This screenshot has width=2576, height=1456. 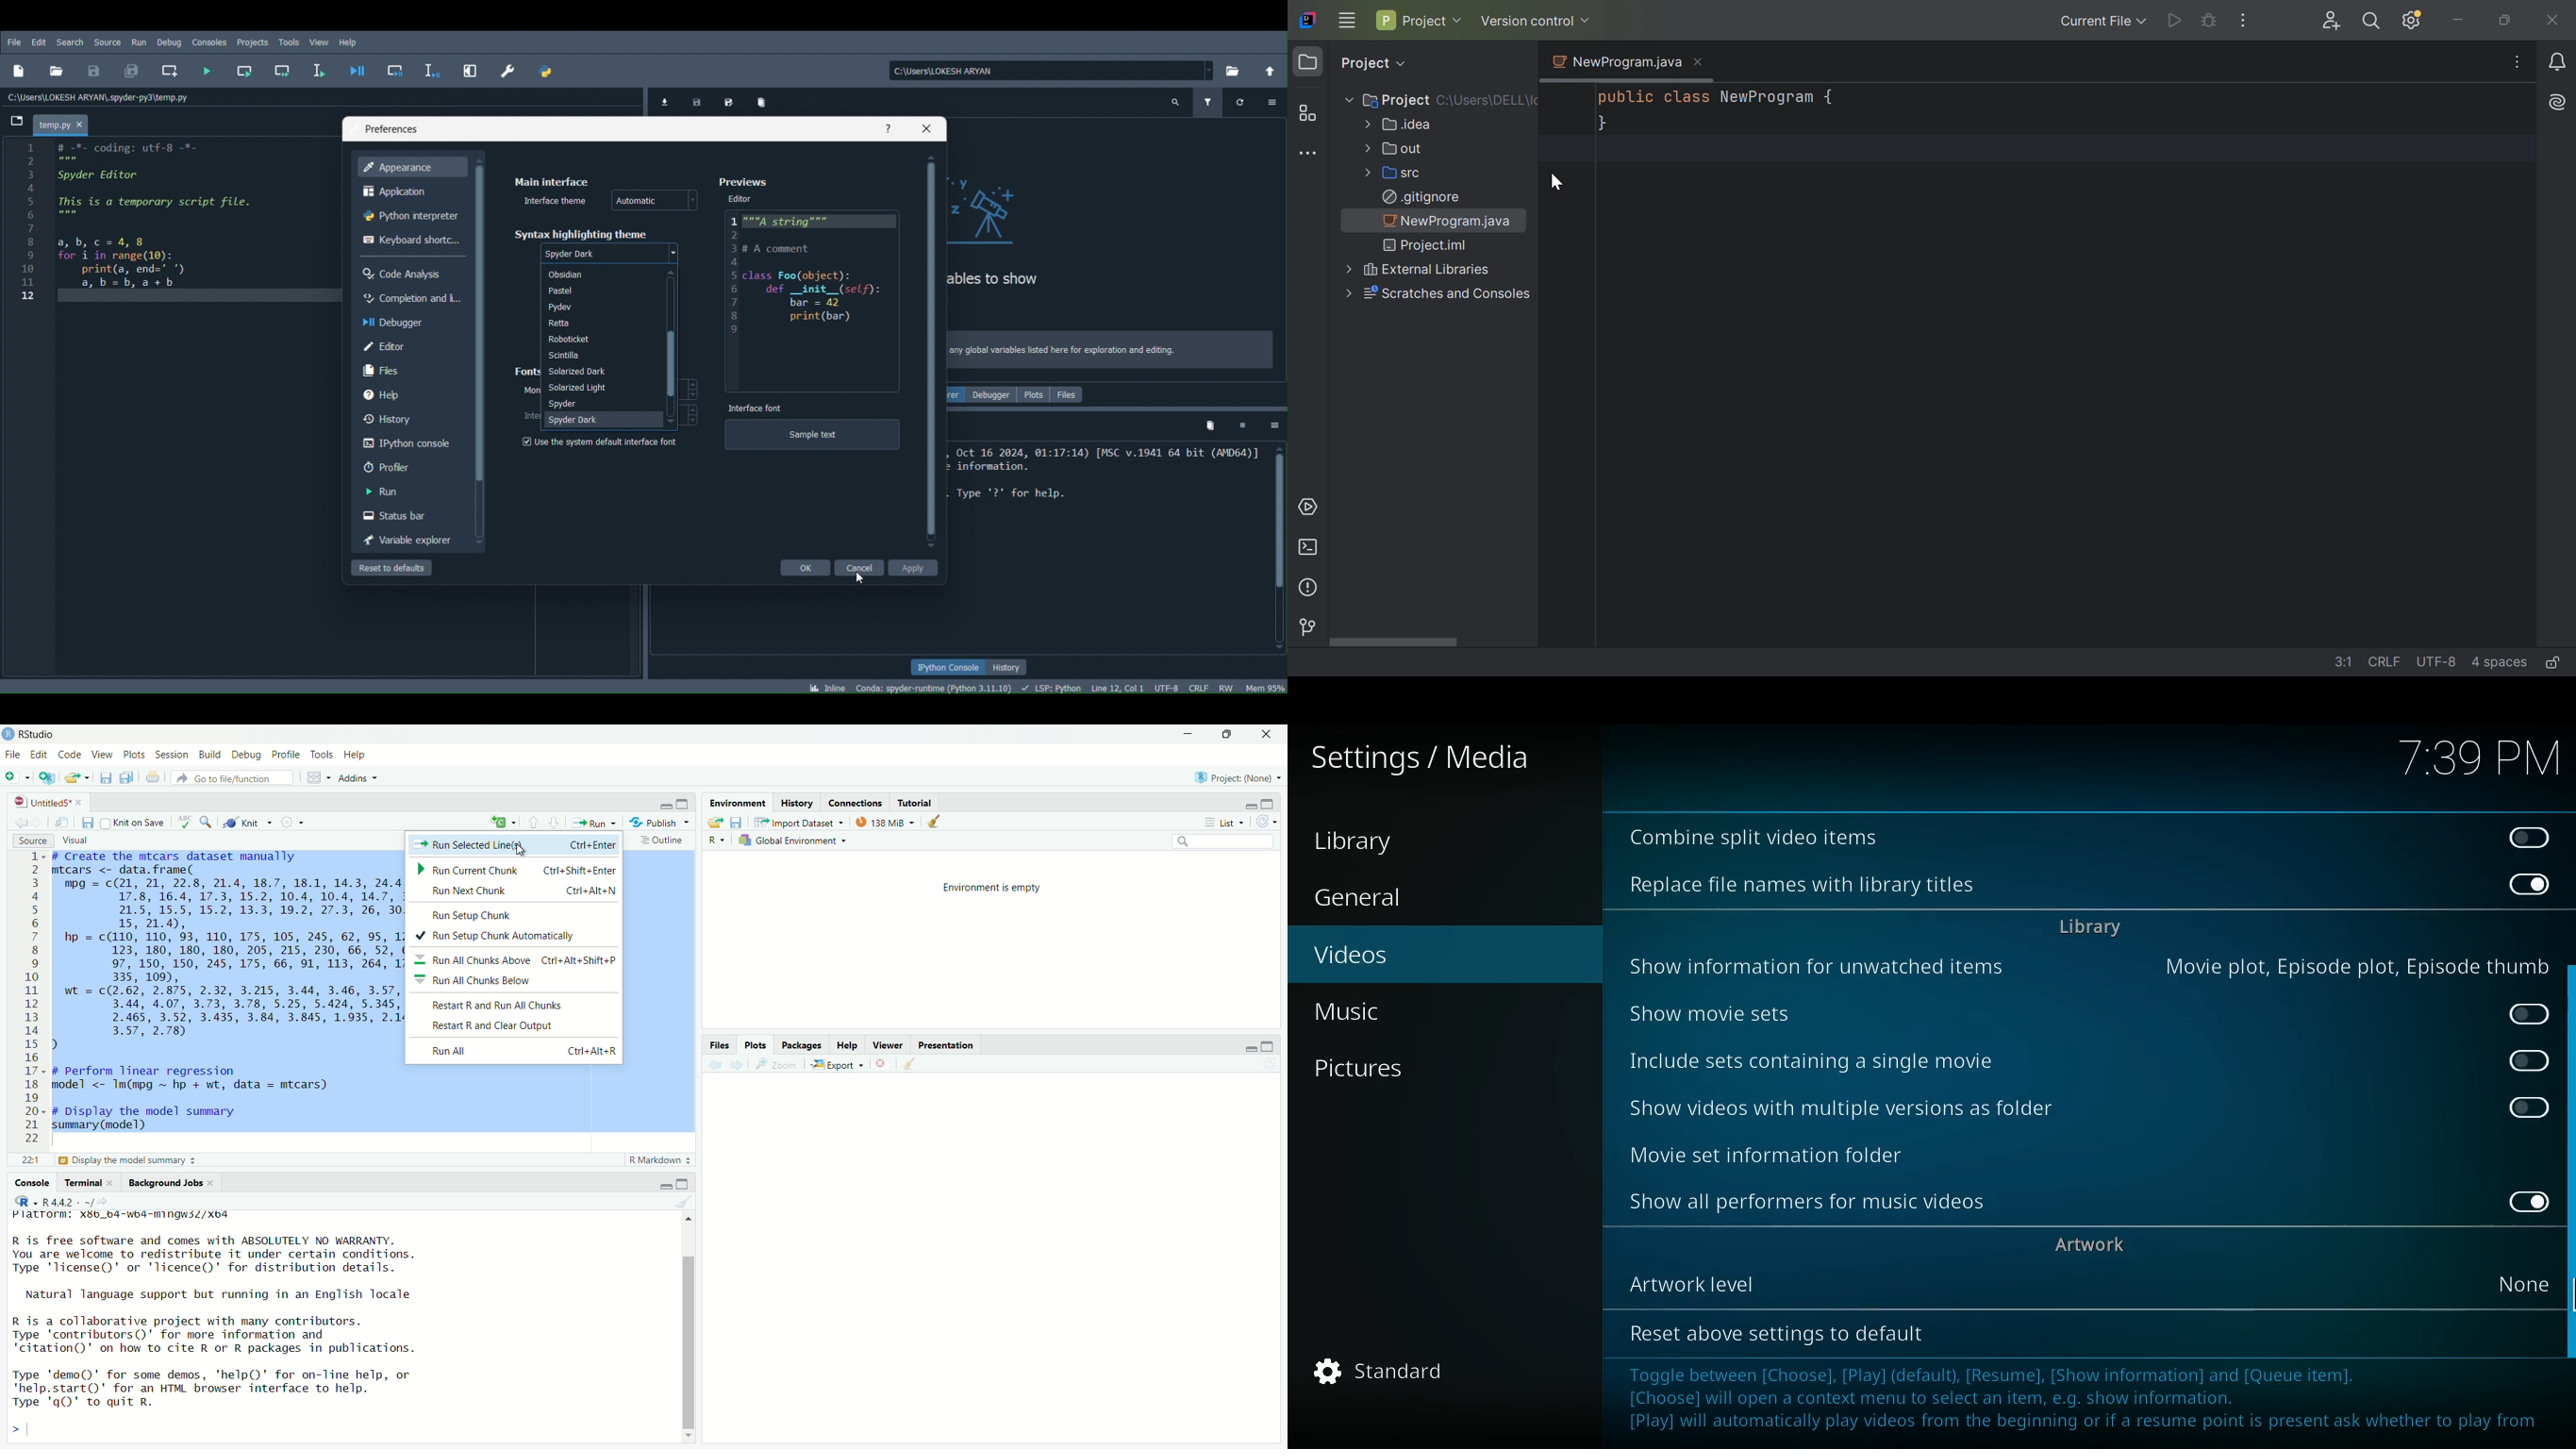 I want to click on Run Current Chunk, so click(x=468, y=869).